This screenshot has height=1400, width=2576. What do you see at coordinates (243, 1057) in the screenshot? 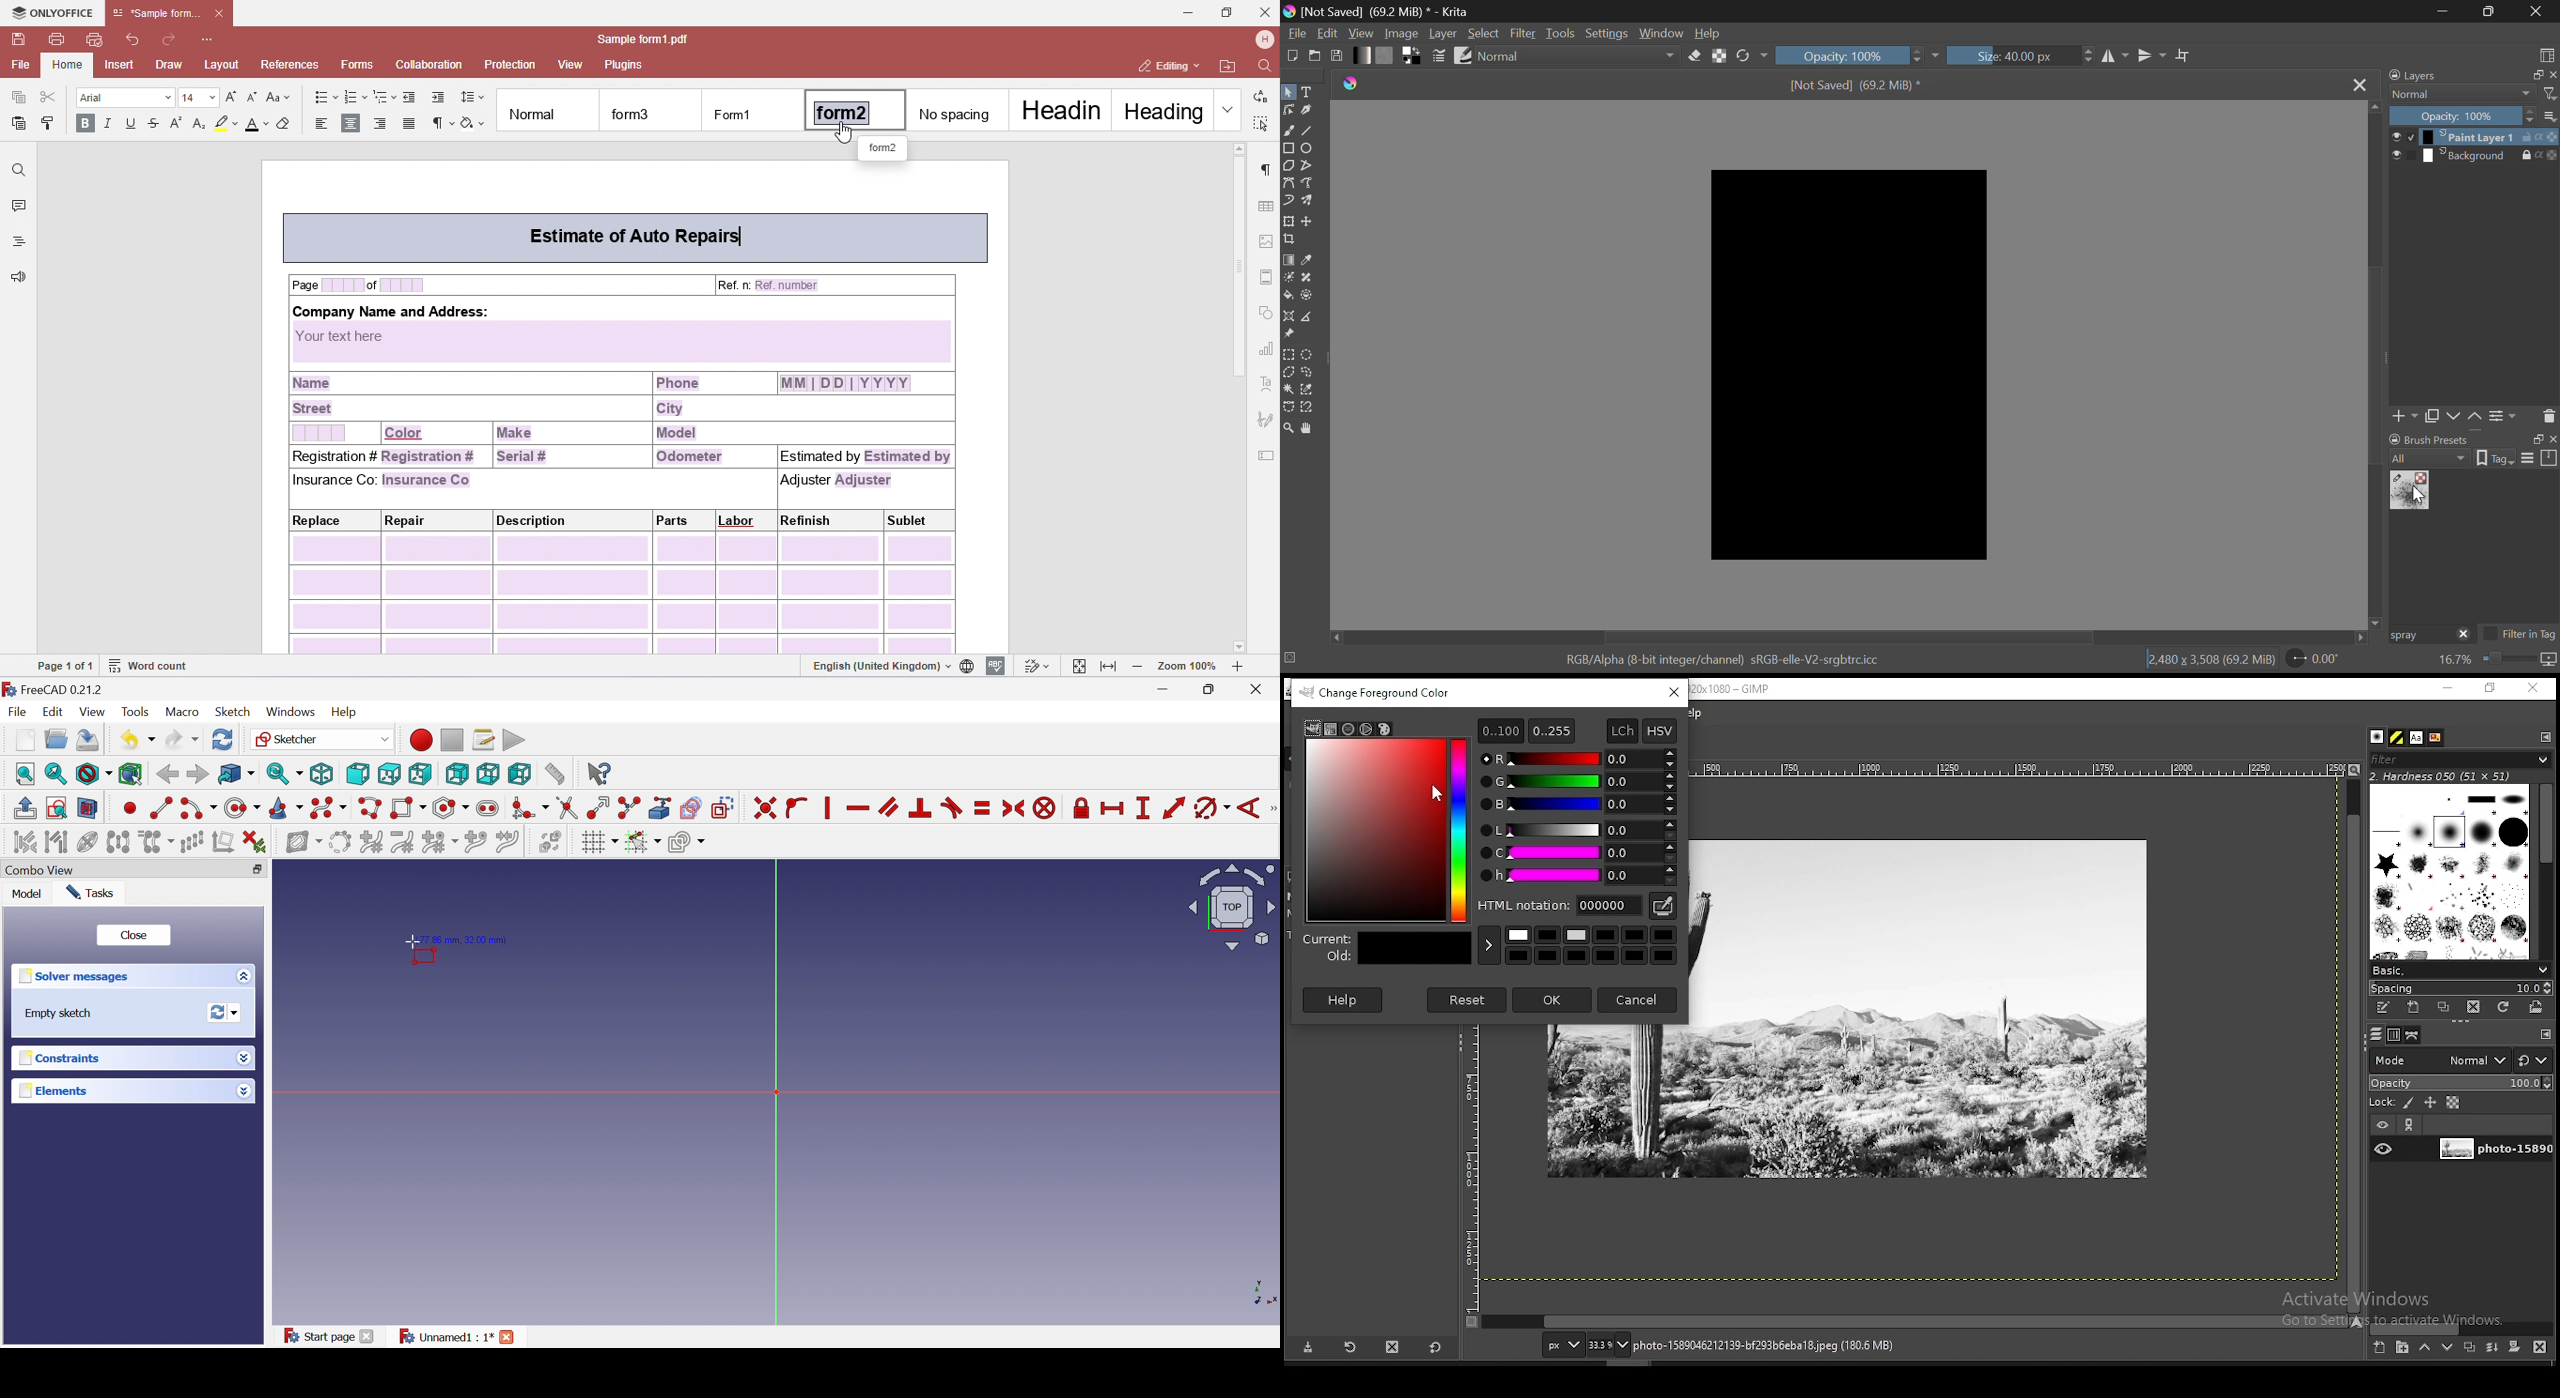
I see `Drop down` at bounding box center [243, 1057].